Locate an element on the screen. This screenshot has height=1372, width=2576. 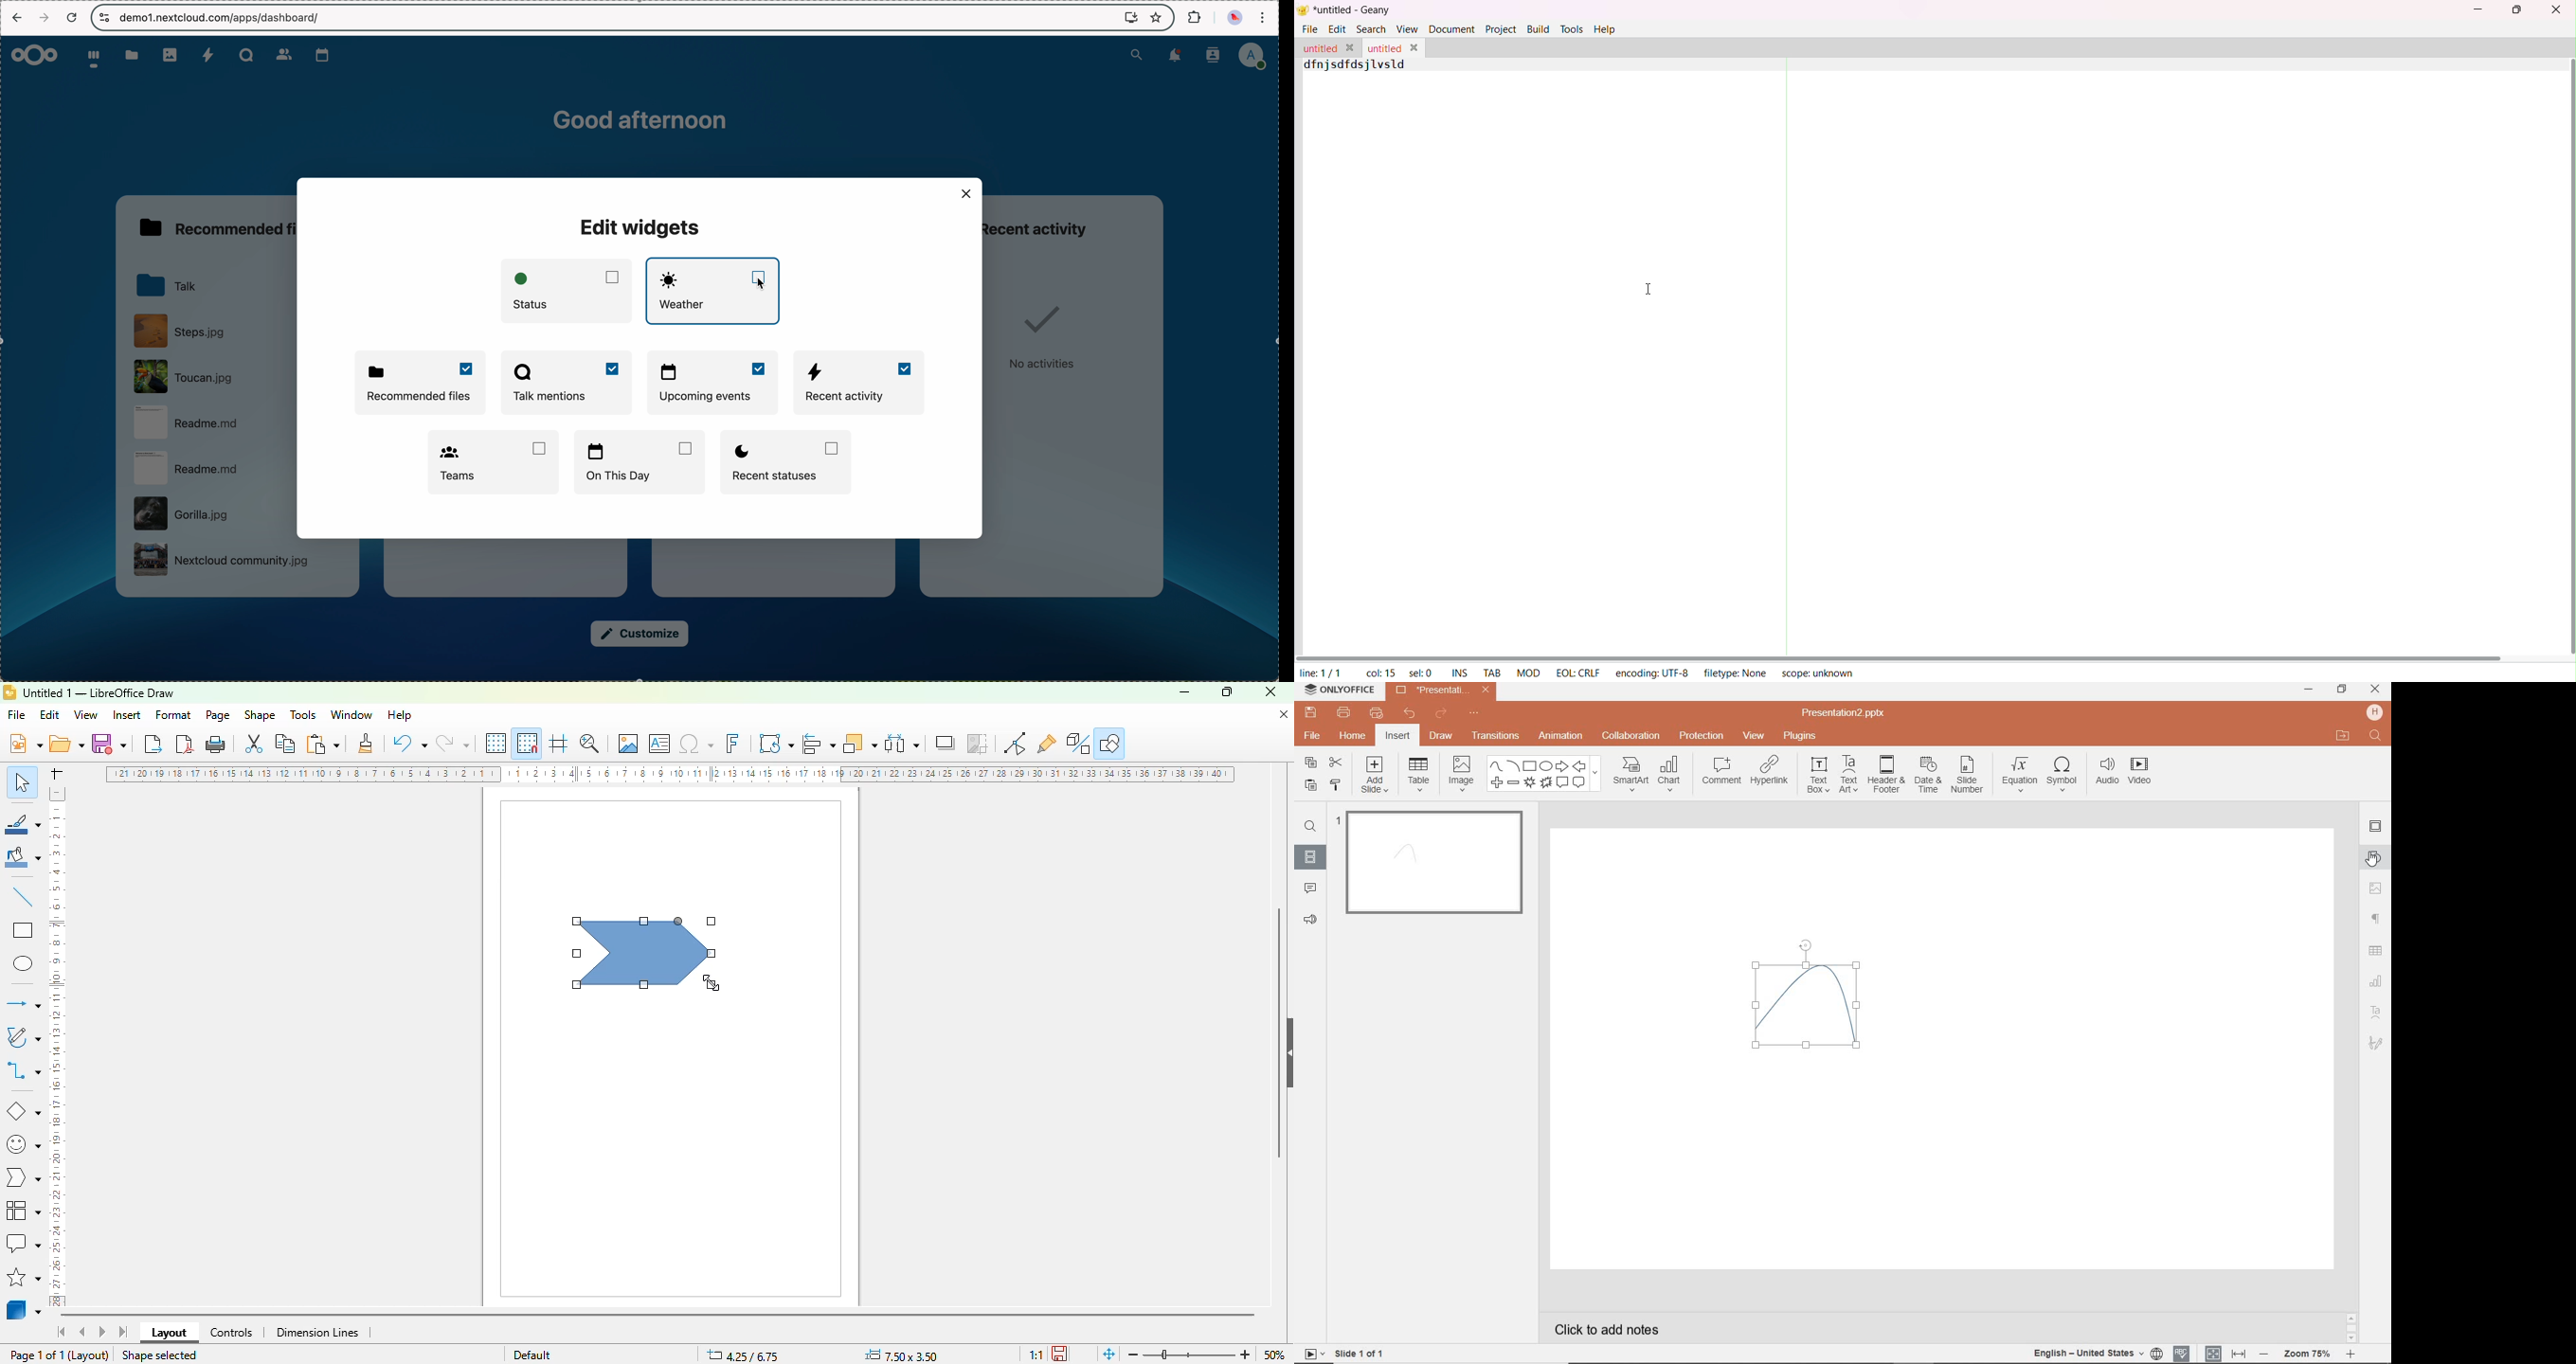
photos is located at coordinates (171, 55).